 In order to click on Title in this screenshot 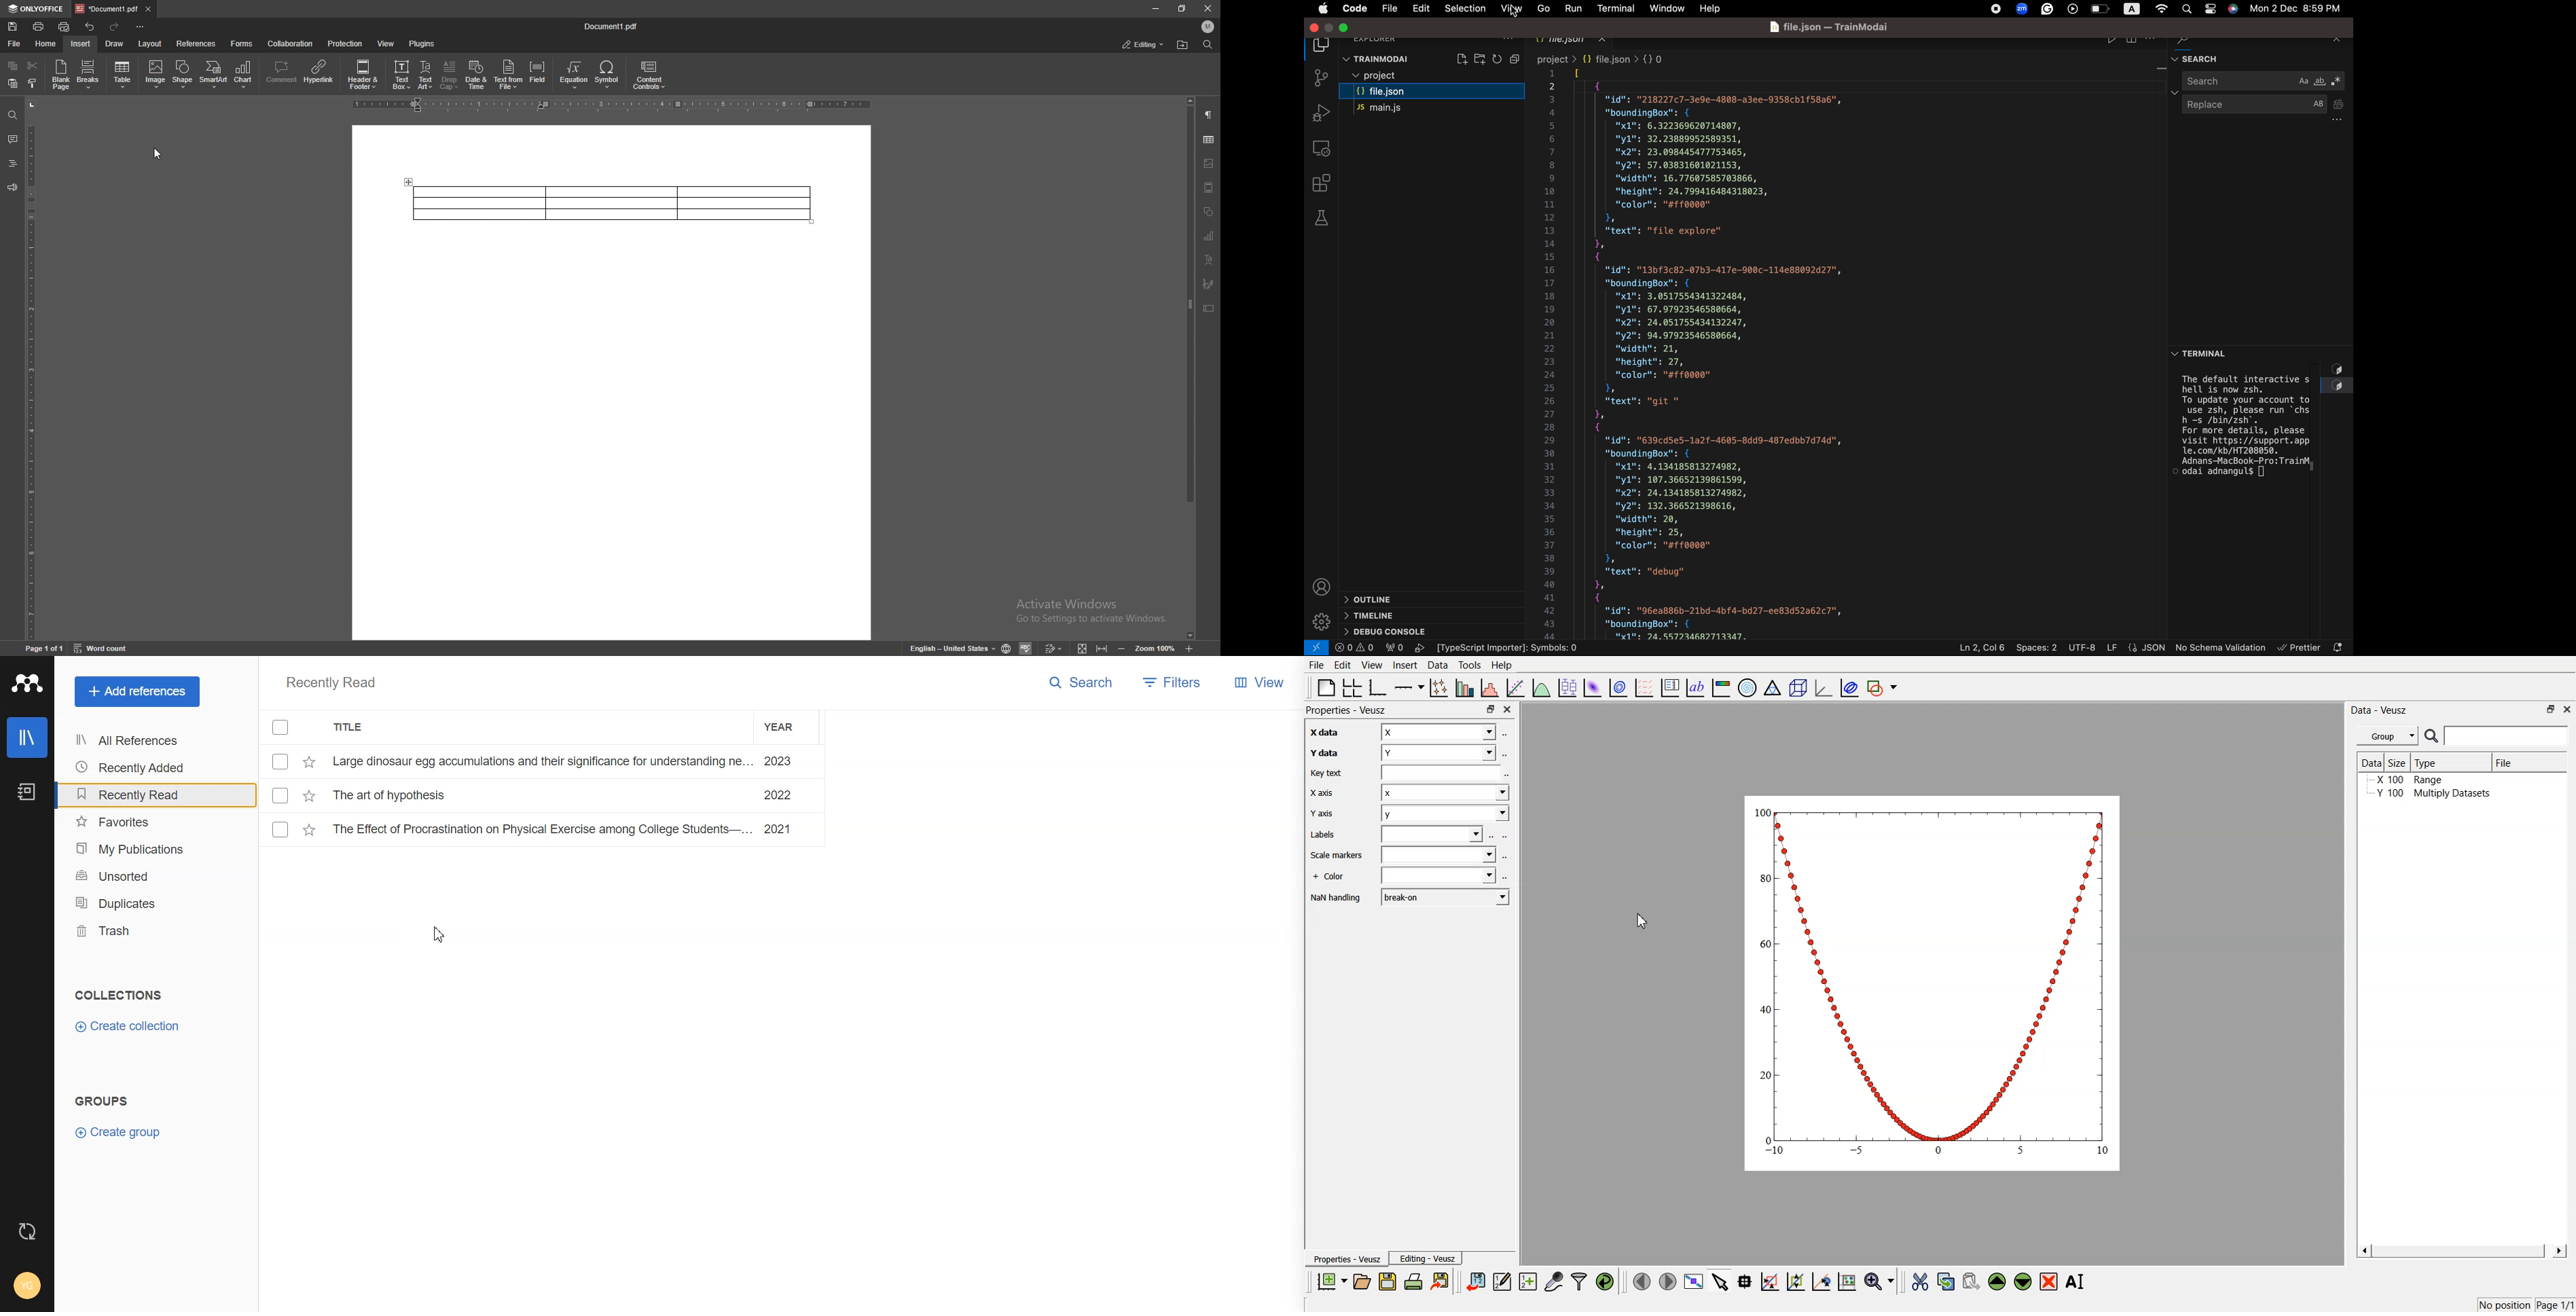, I will do `click(363, 729)`.